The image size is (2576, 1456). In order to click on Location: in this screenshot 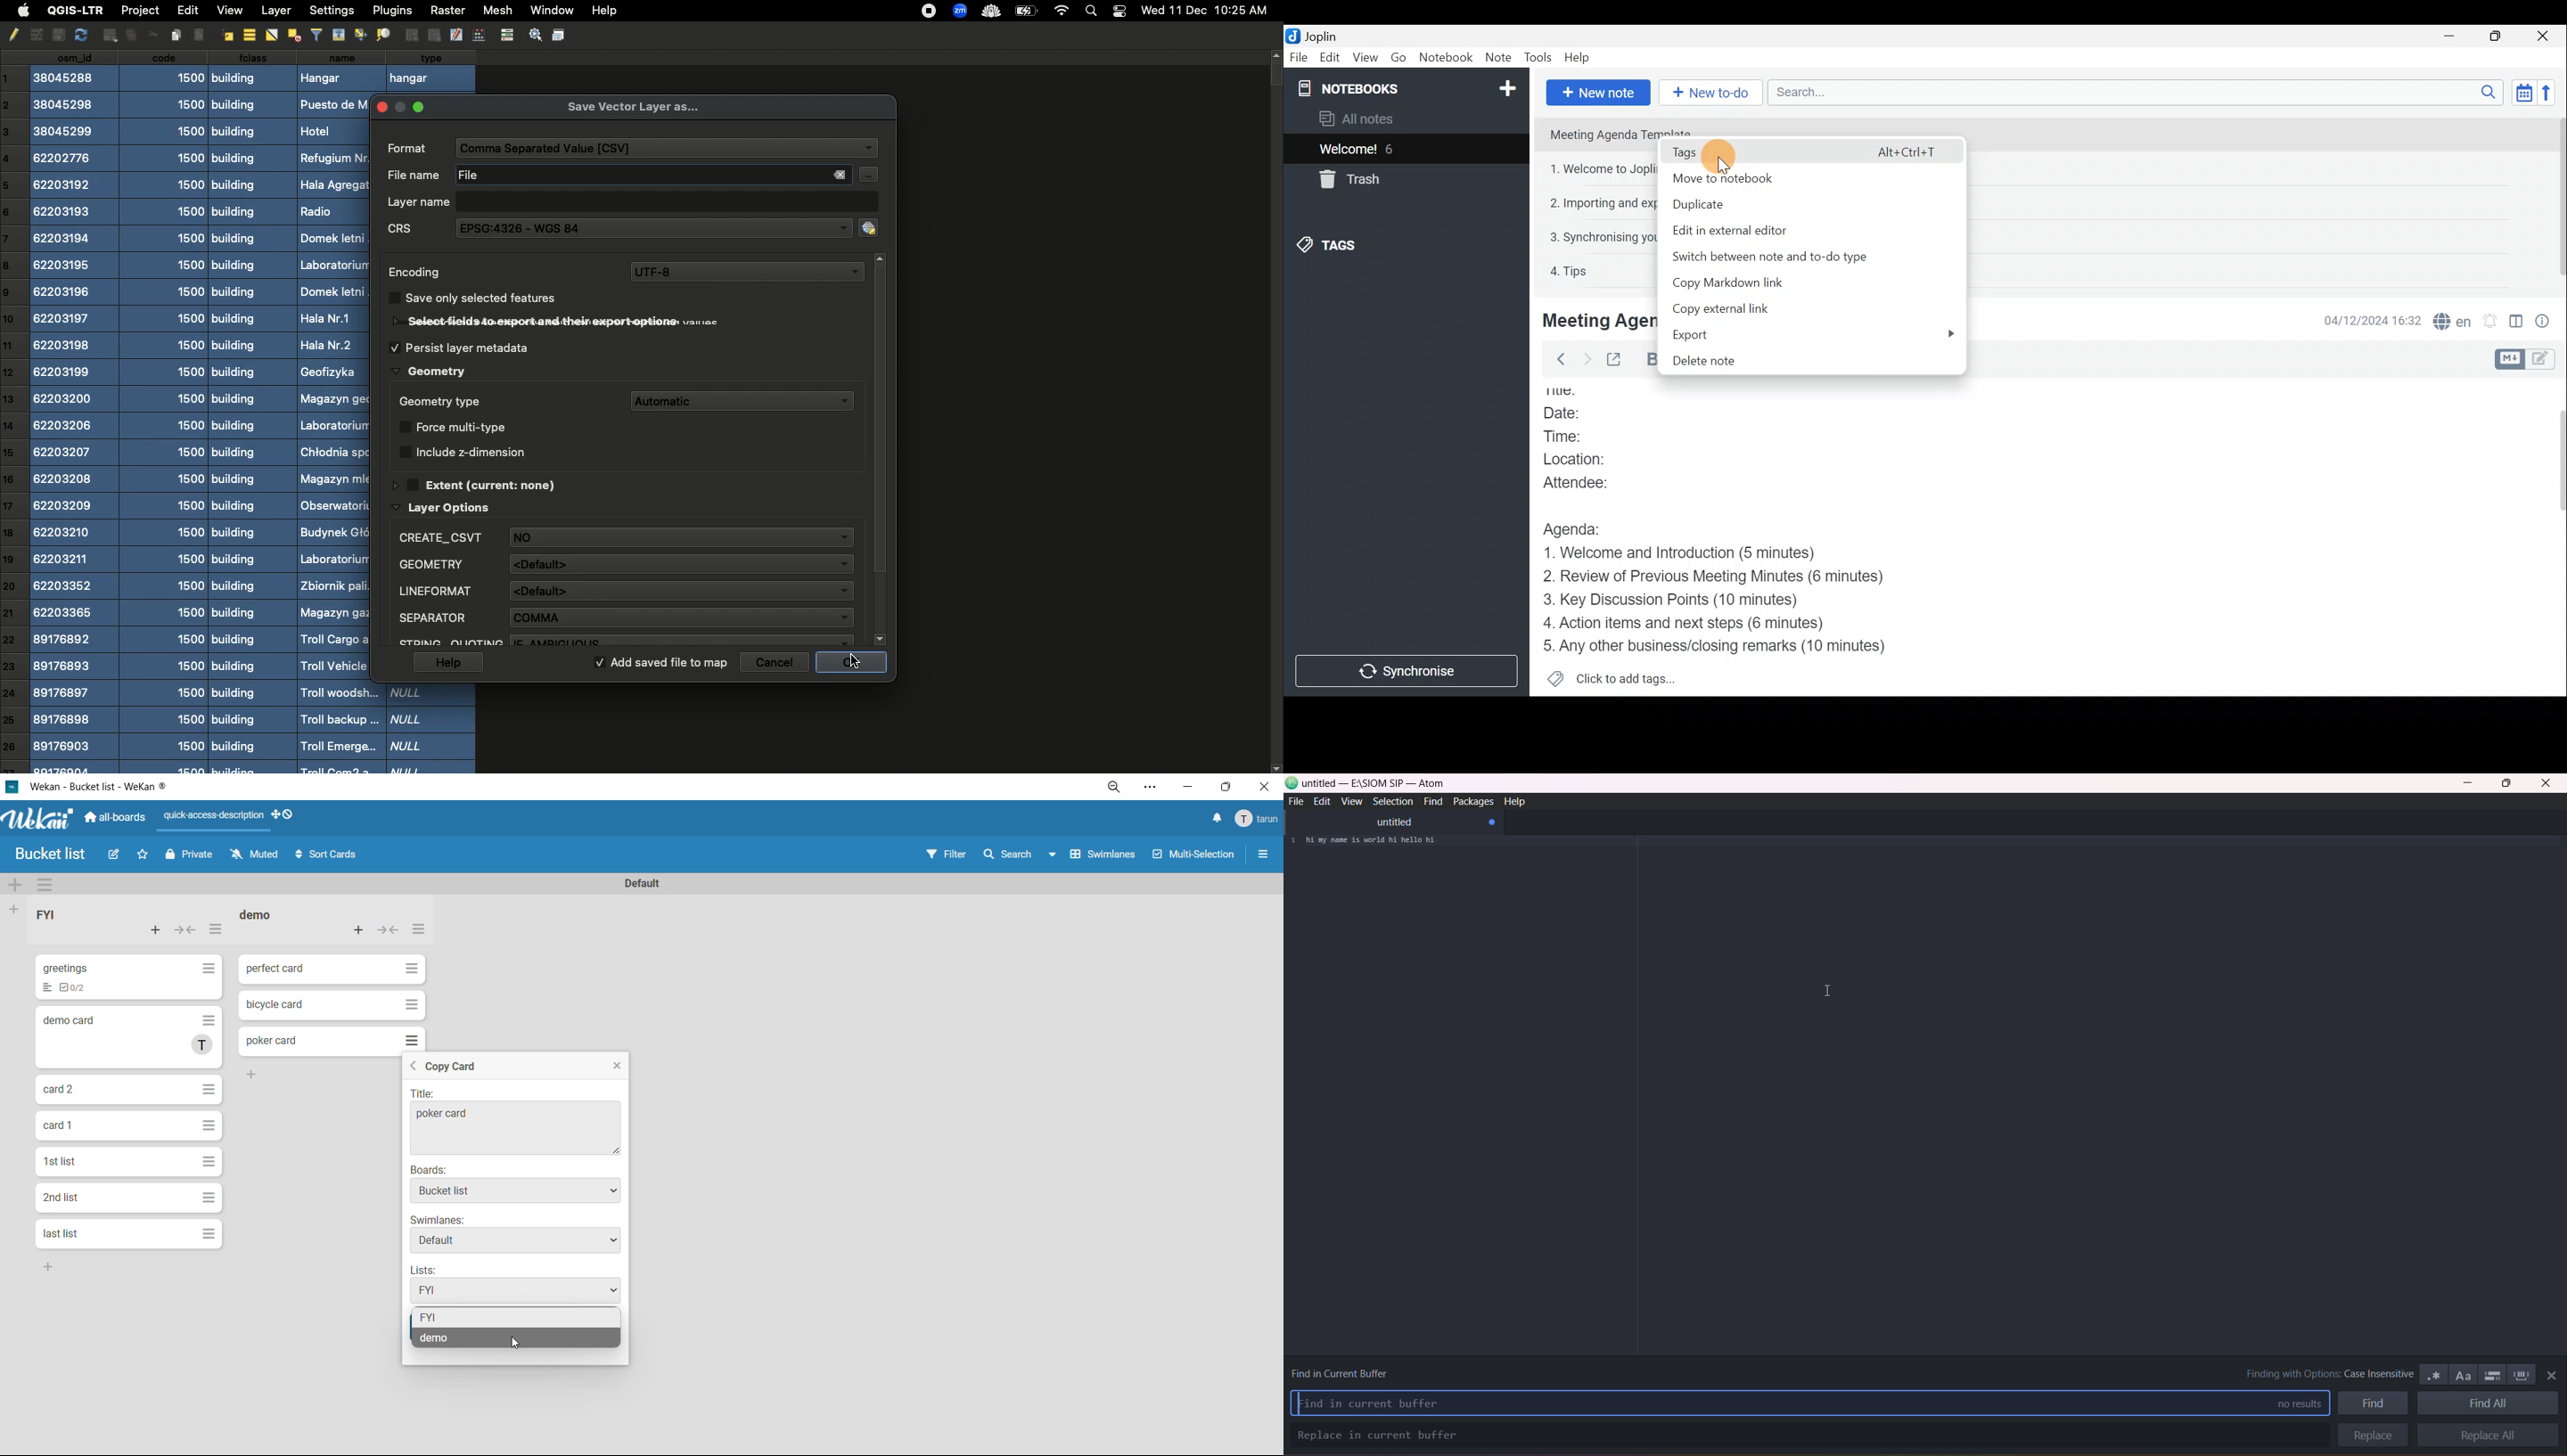, I will do `click(1590, 459)`.